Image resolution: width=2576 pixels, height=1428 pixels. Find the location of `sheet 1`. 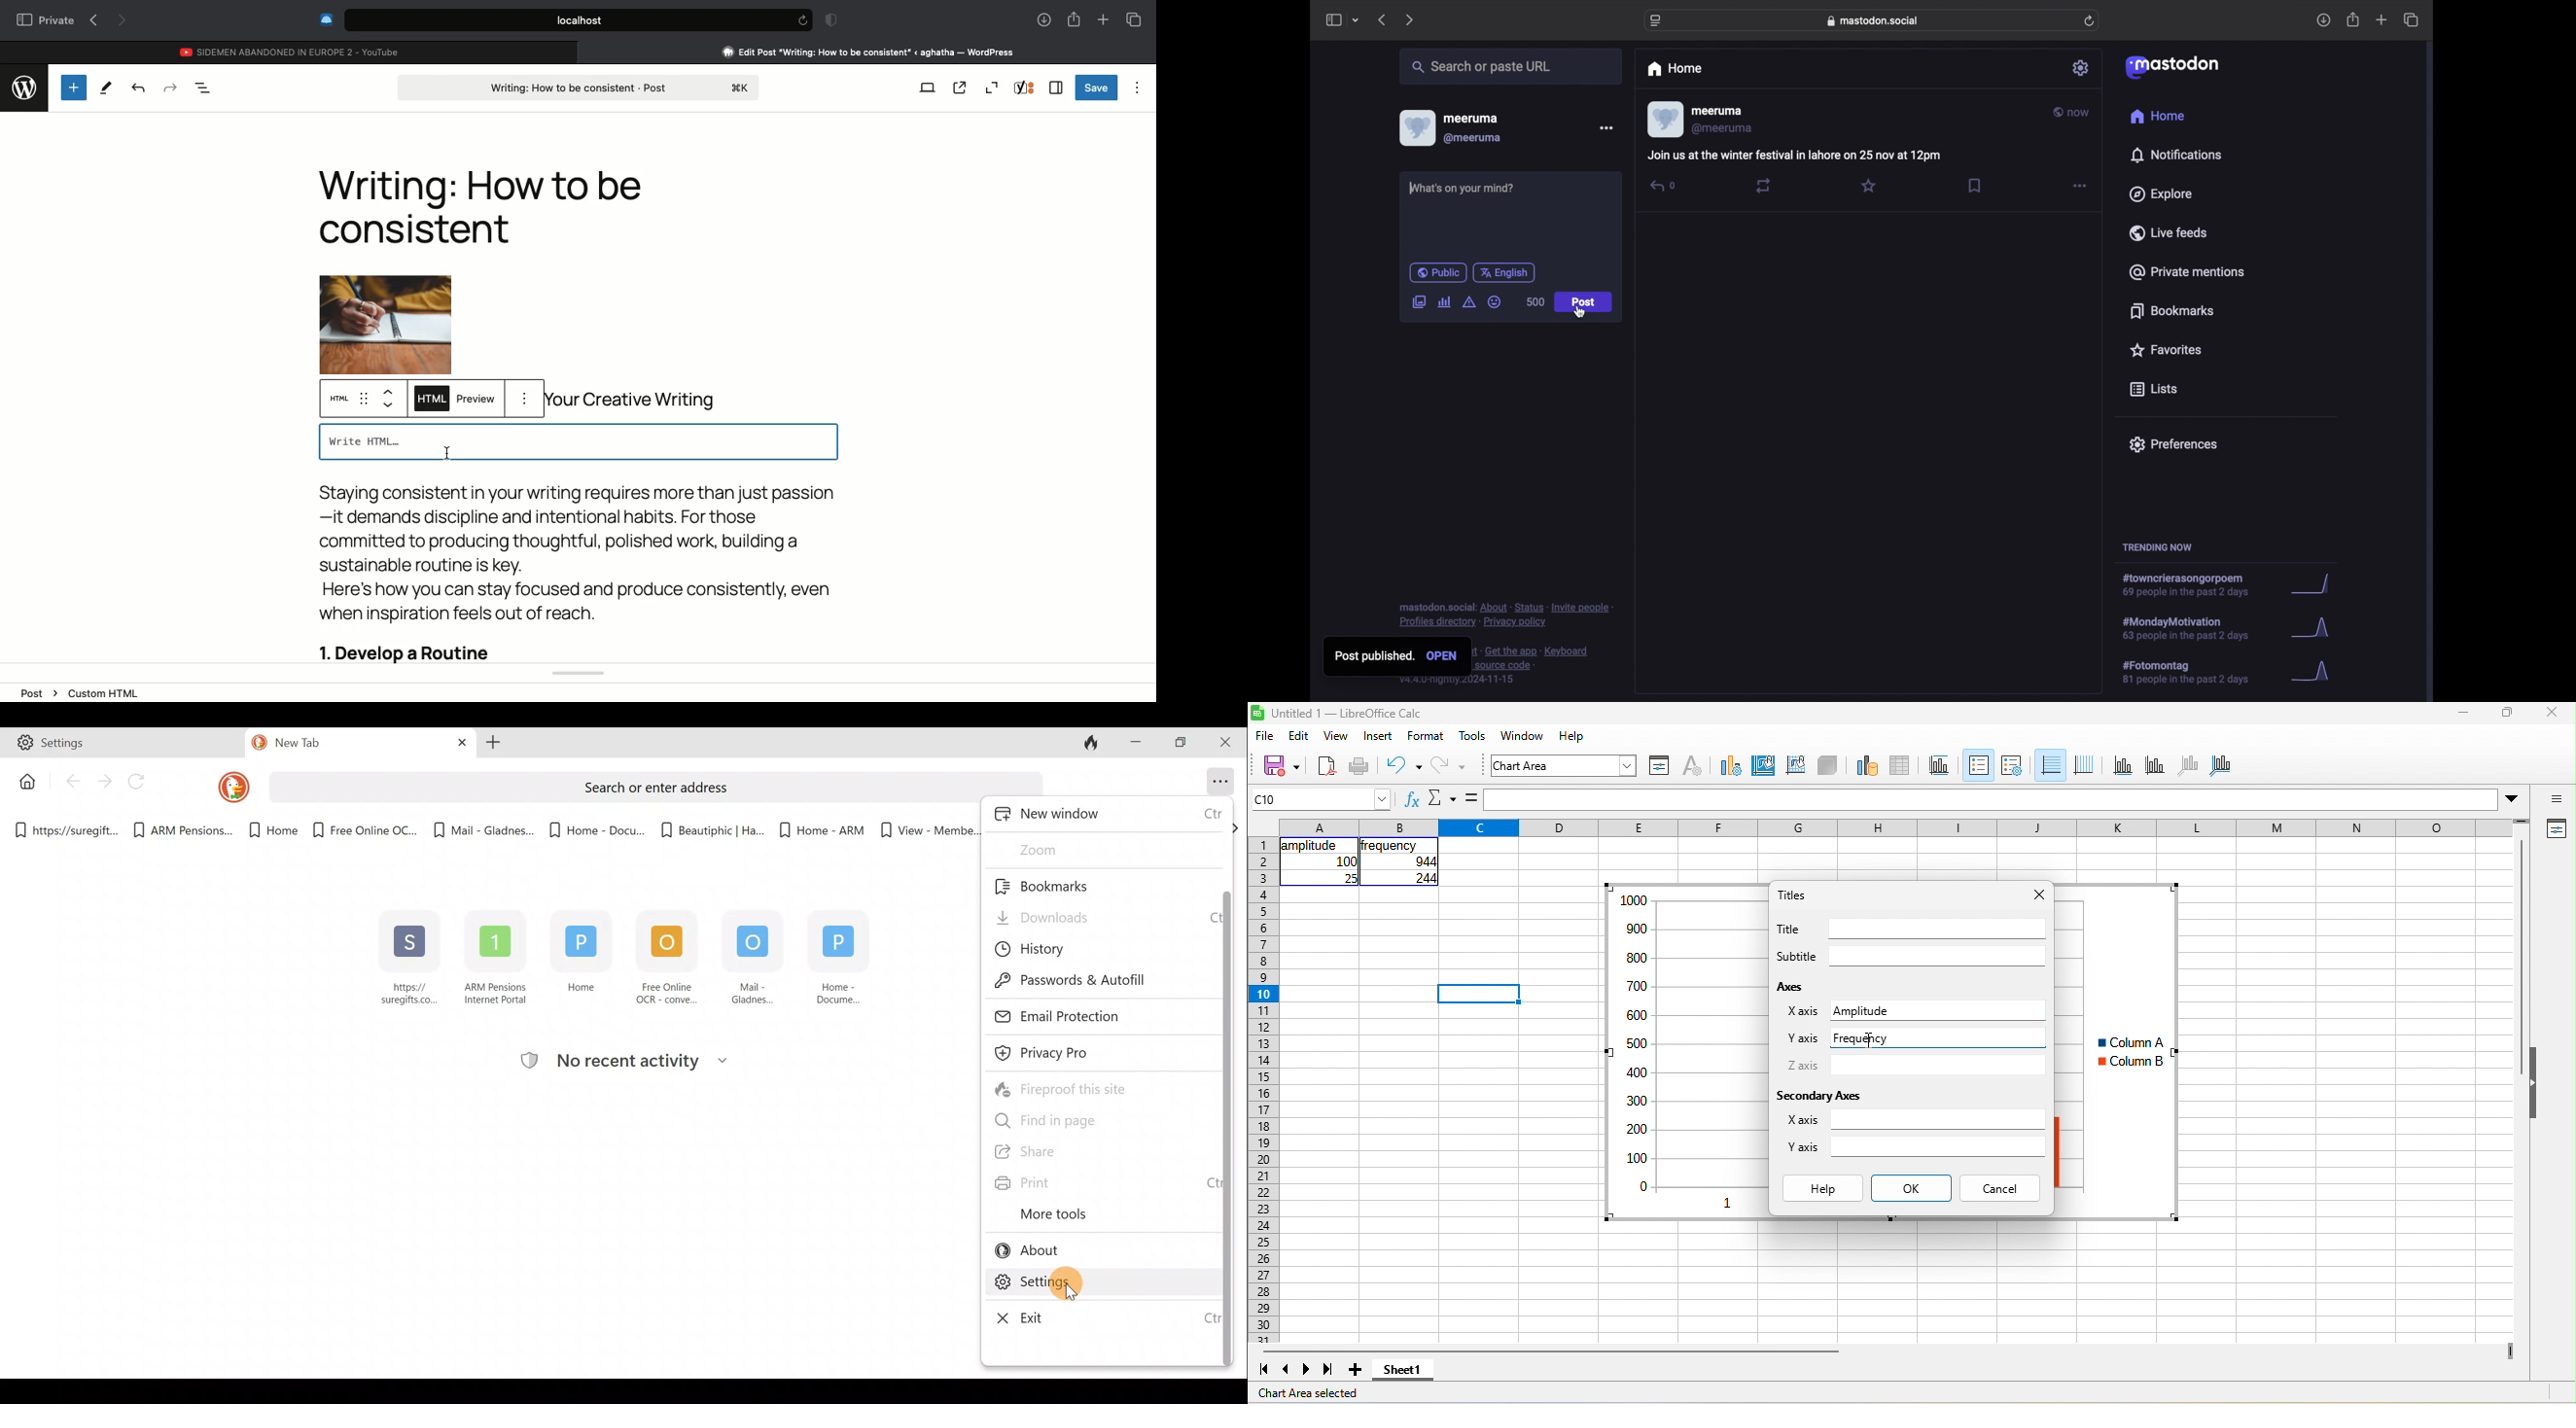

sheet 1 is located at coordinates (1403, 1370).